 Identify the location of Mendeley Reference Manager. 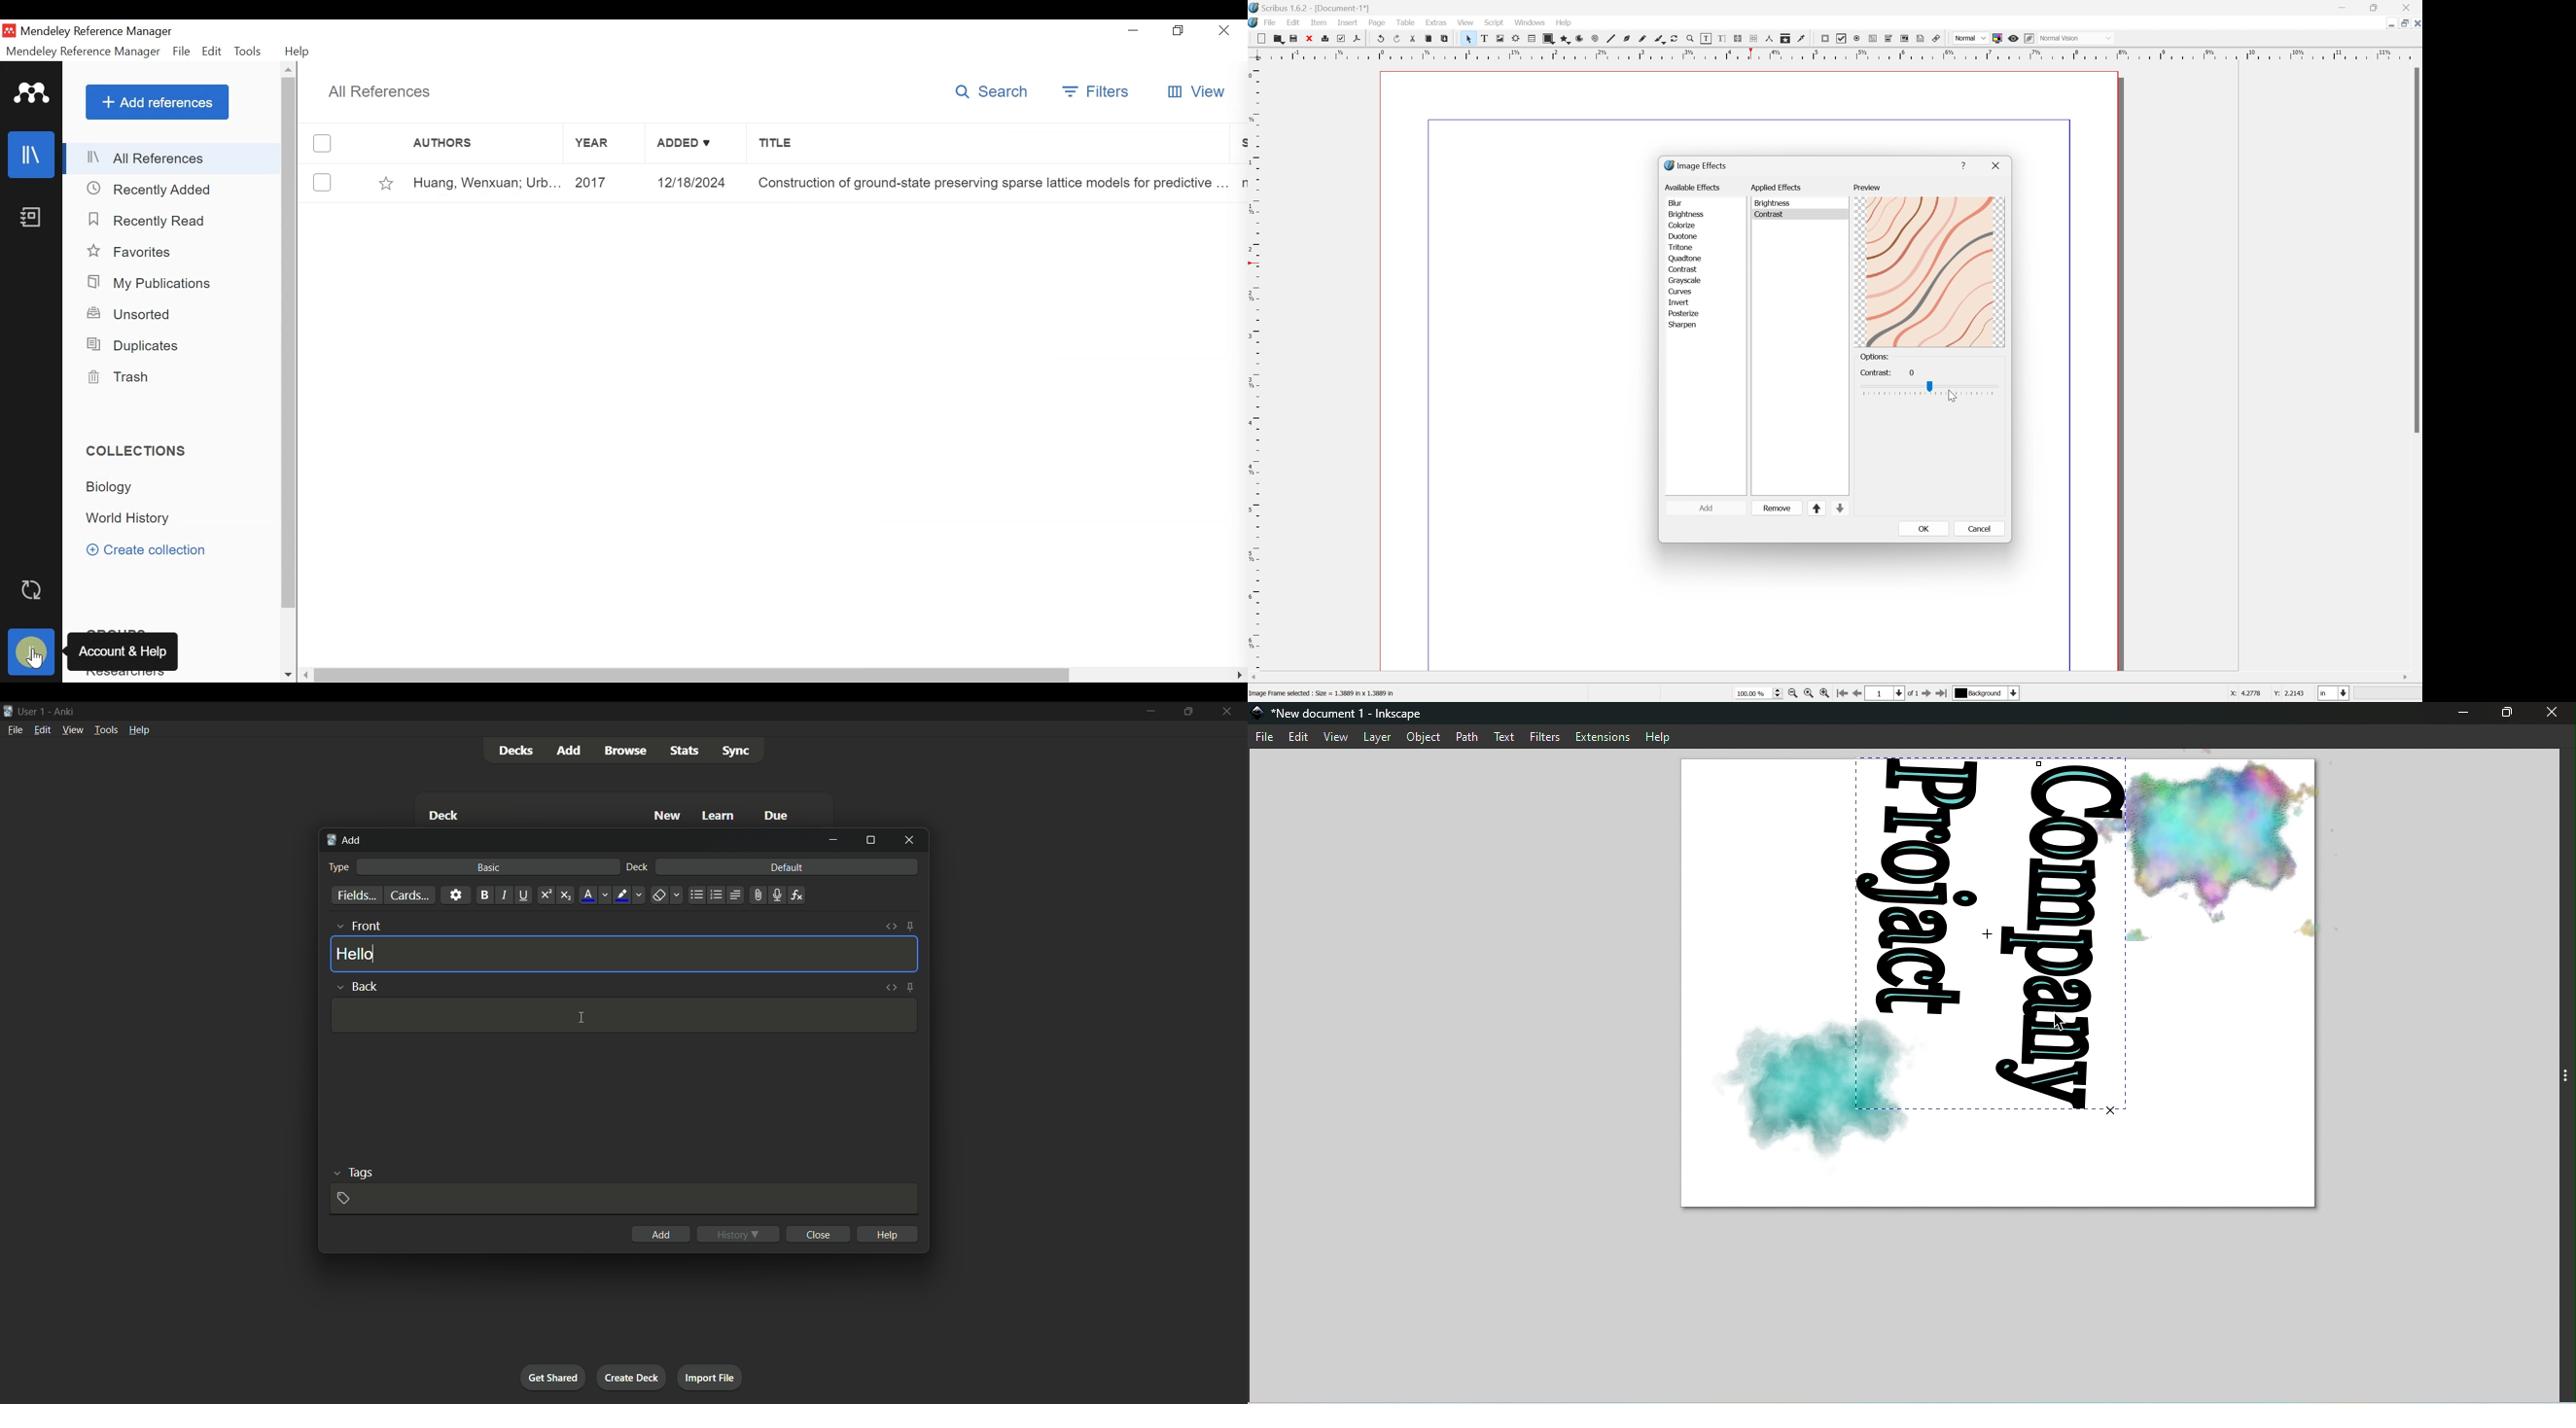
(84, 52).